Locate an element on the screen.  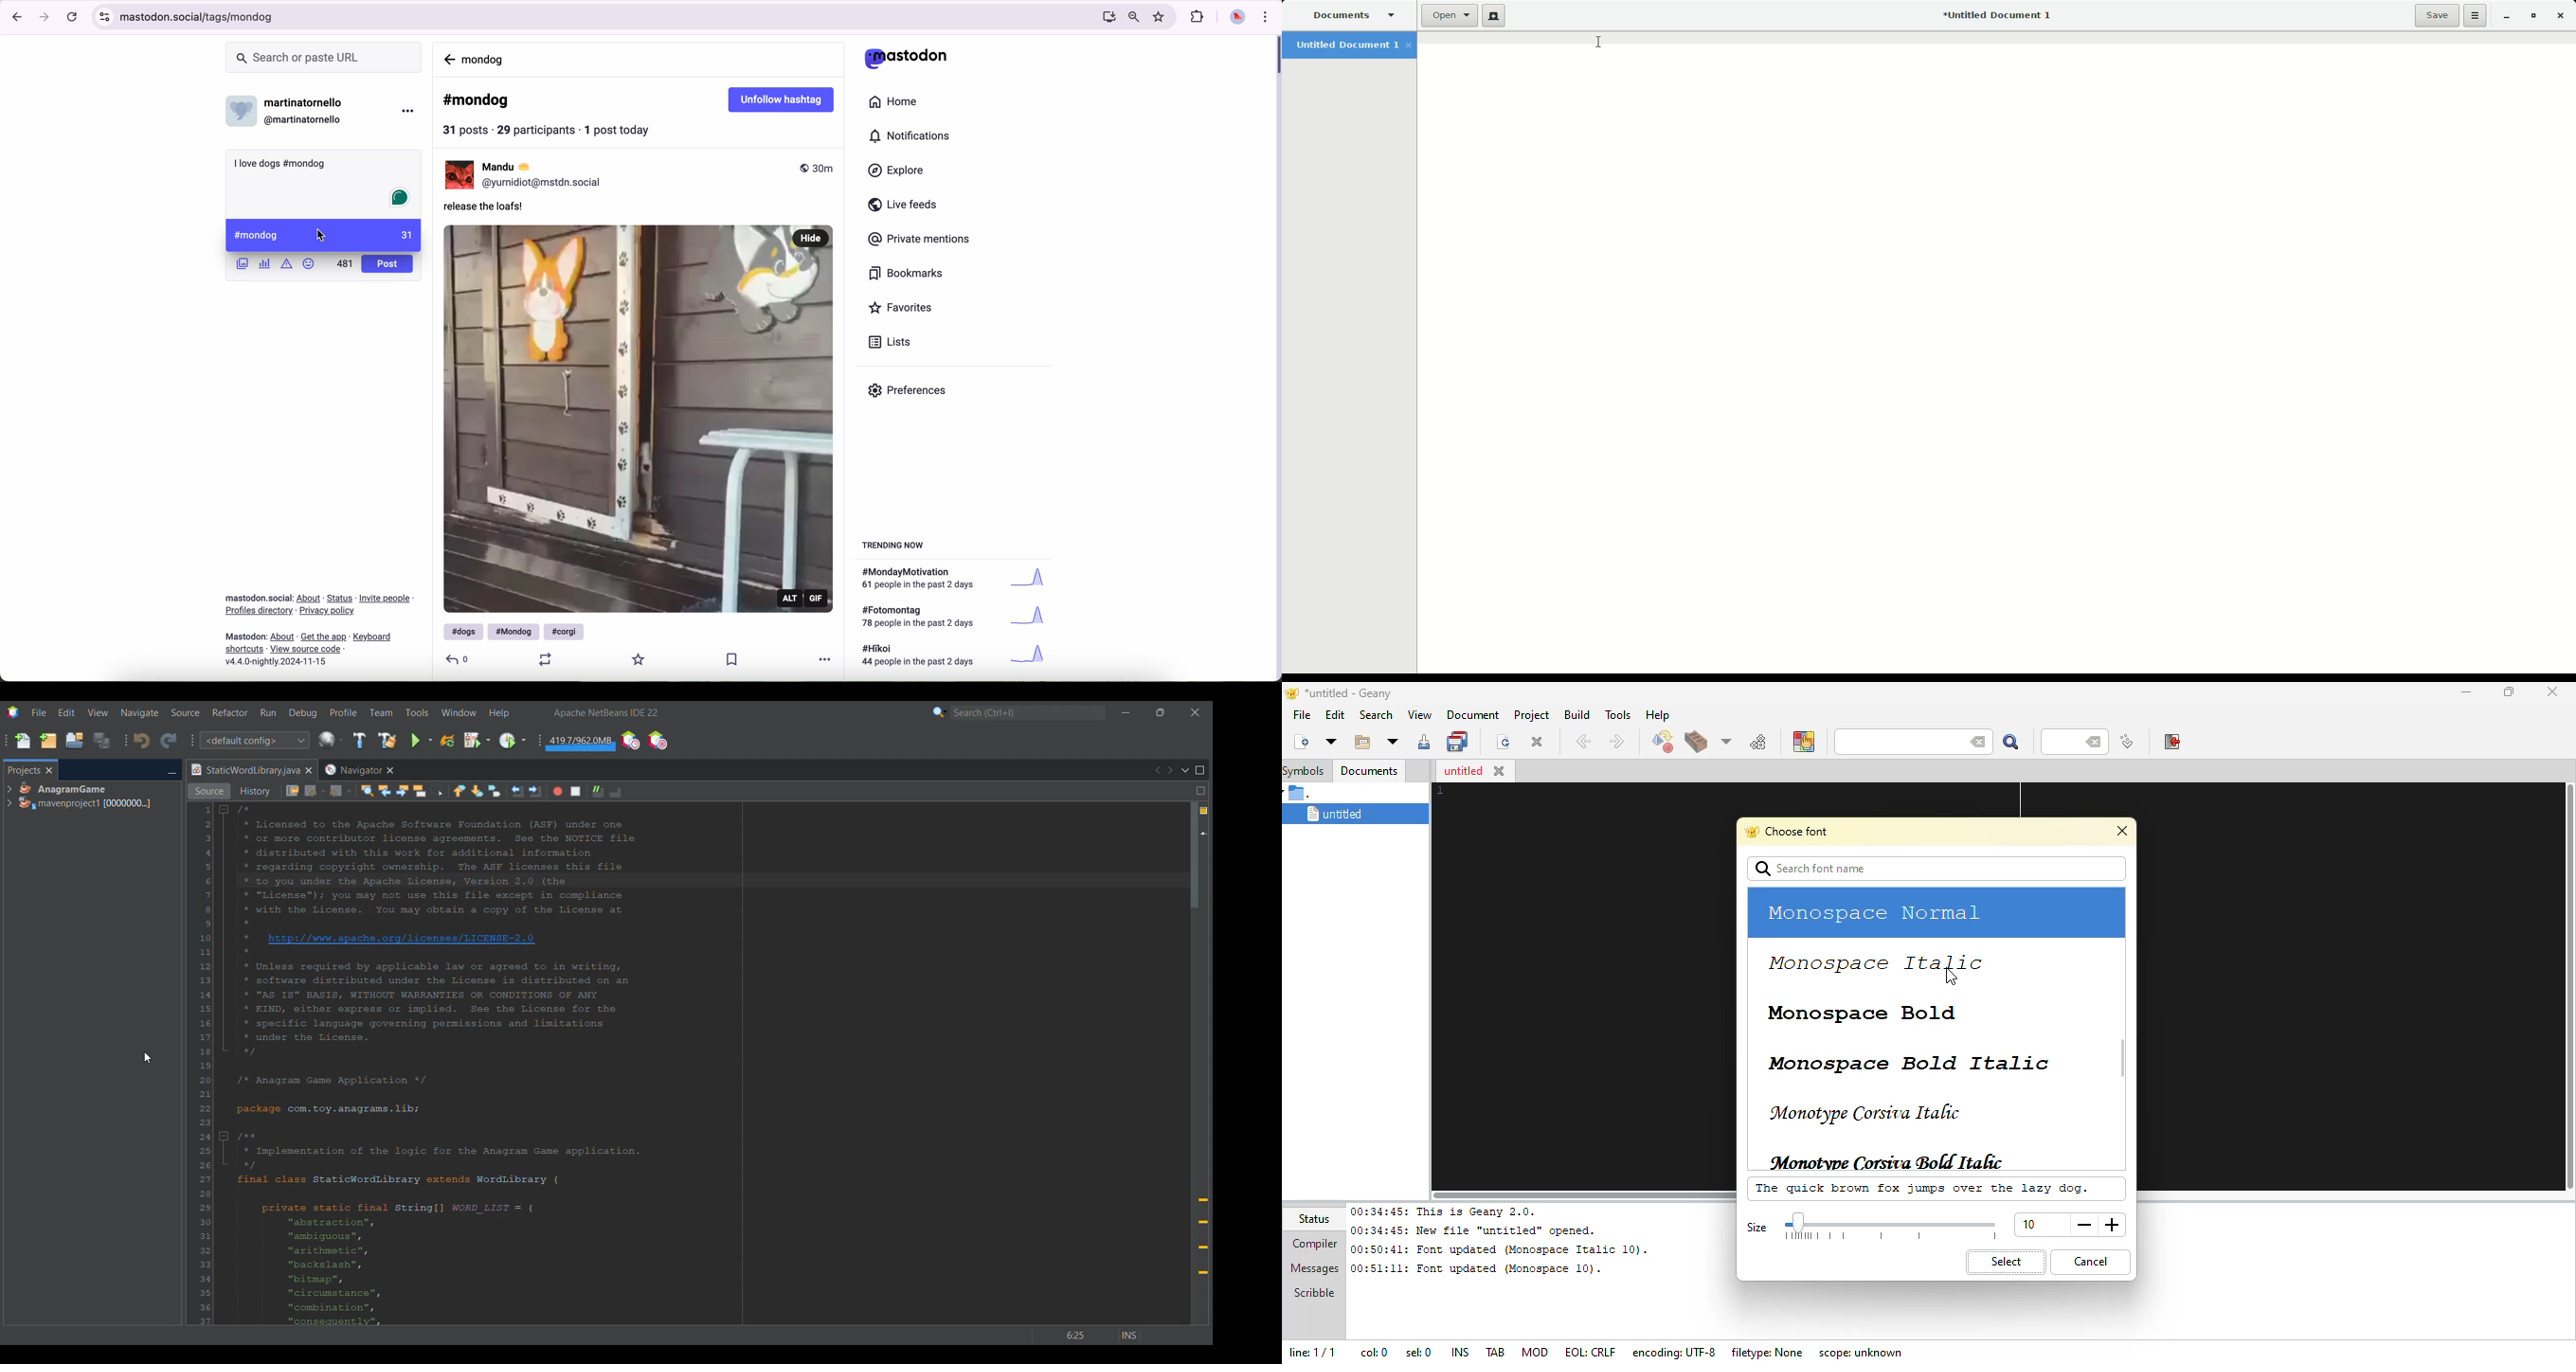
favorite is located at coordinates (639, 659).